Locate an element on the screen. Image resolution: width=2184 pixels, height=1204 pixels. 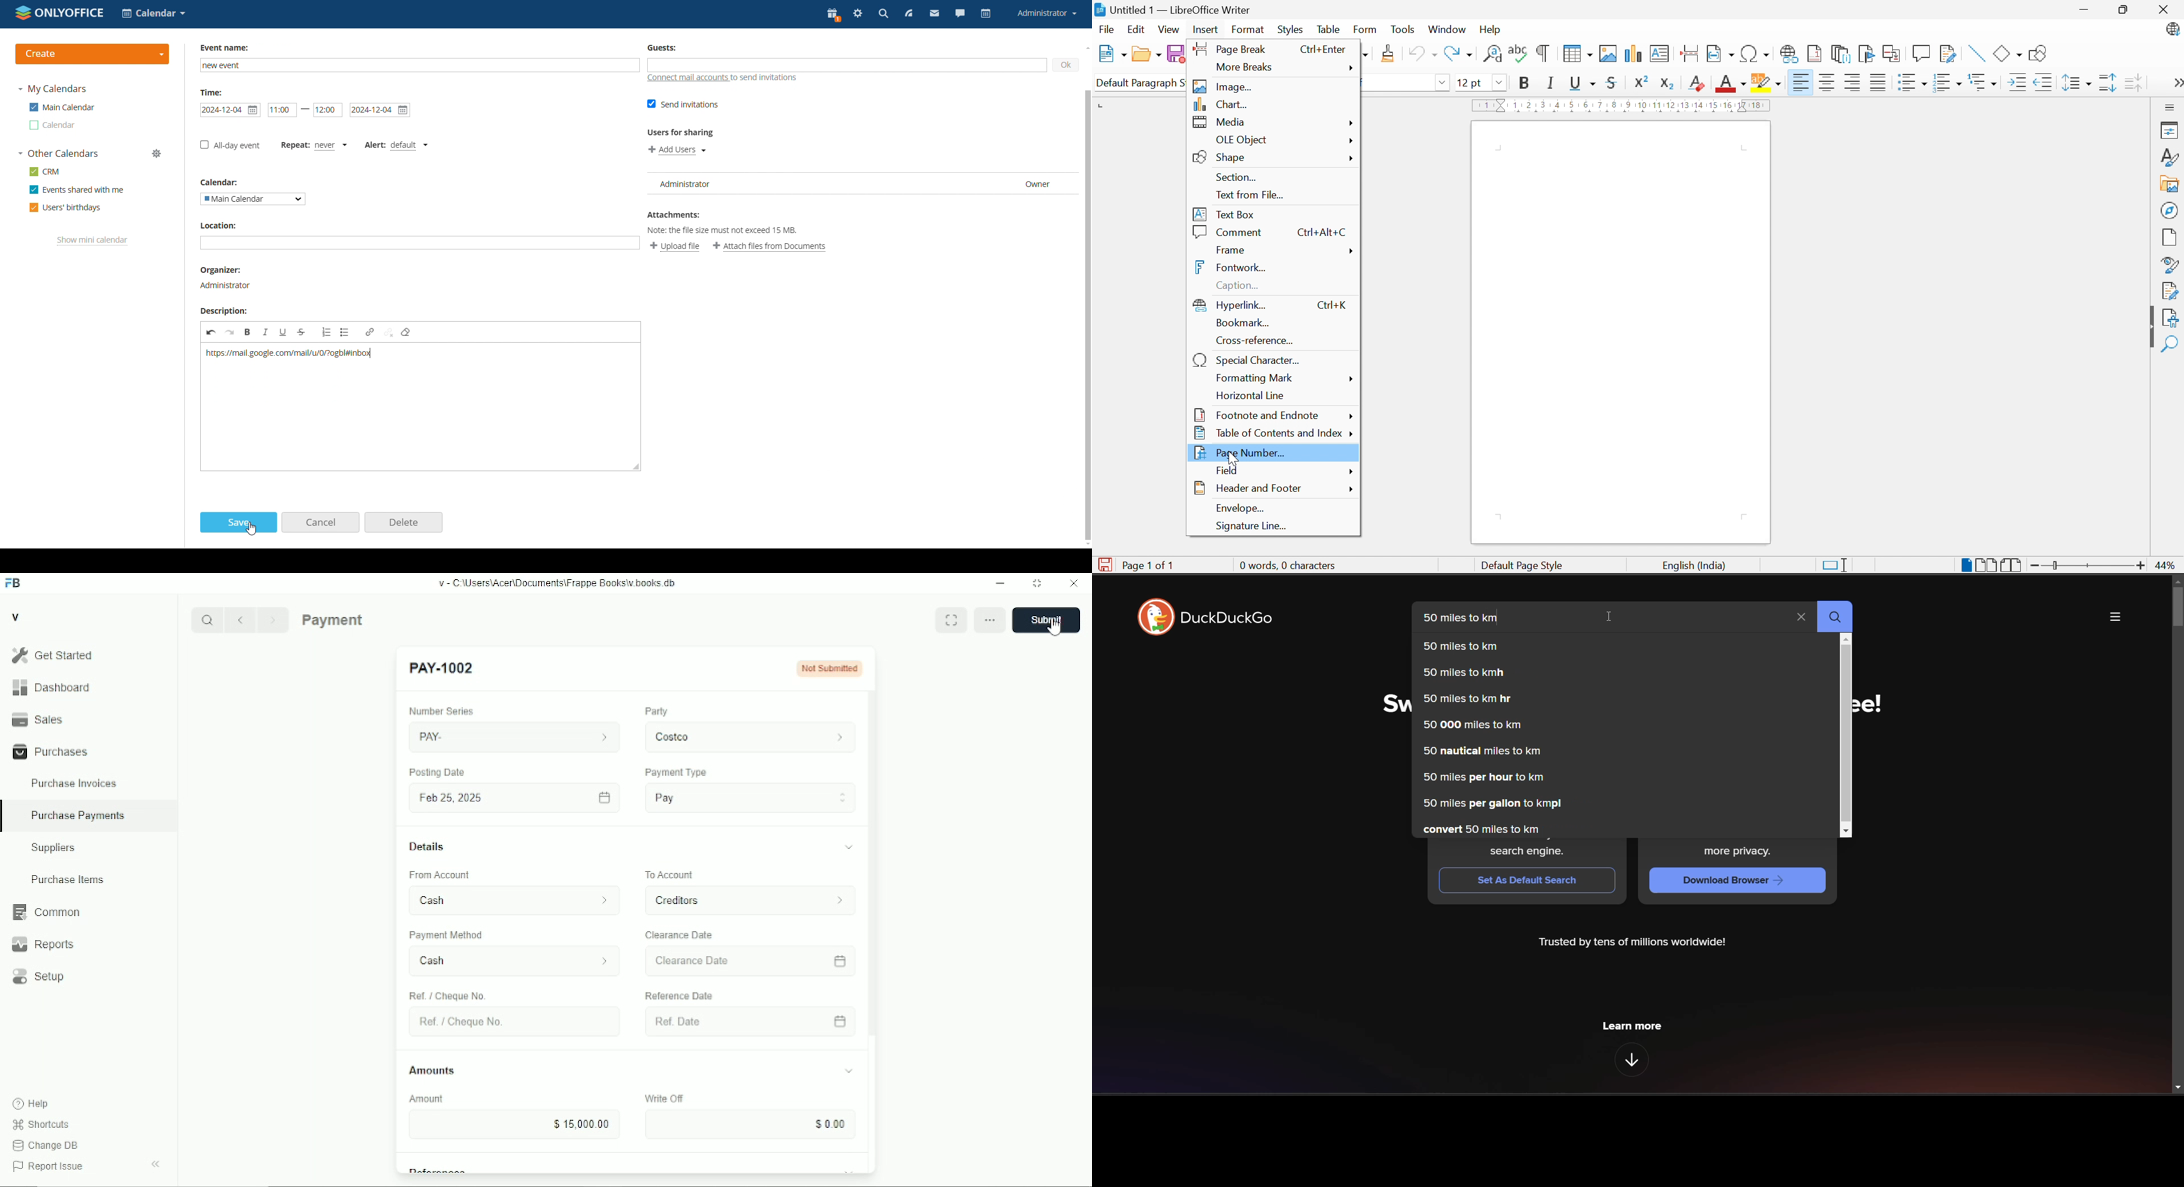
Text from file is located at coordinates (1251, 196).